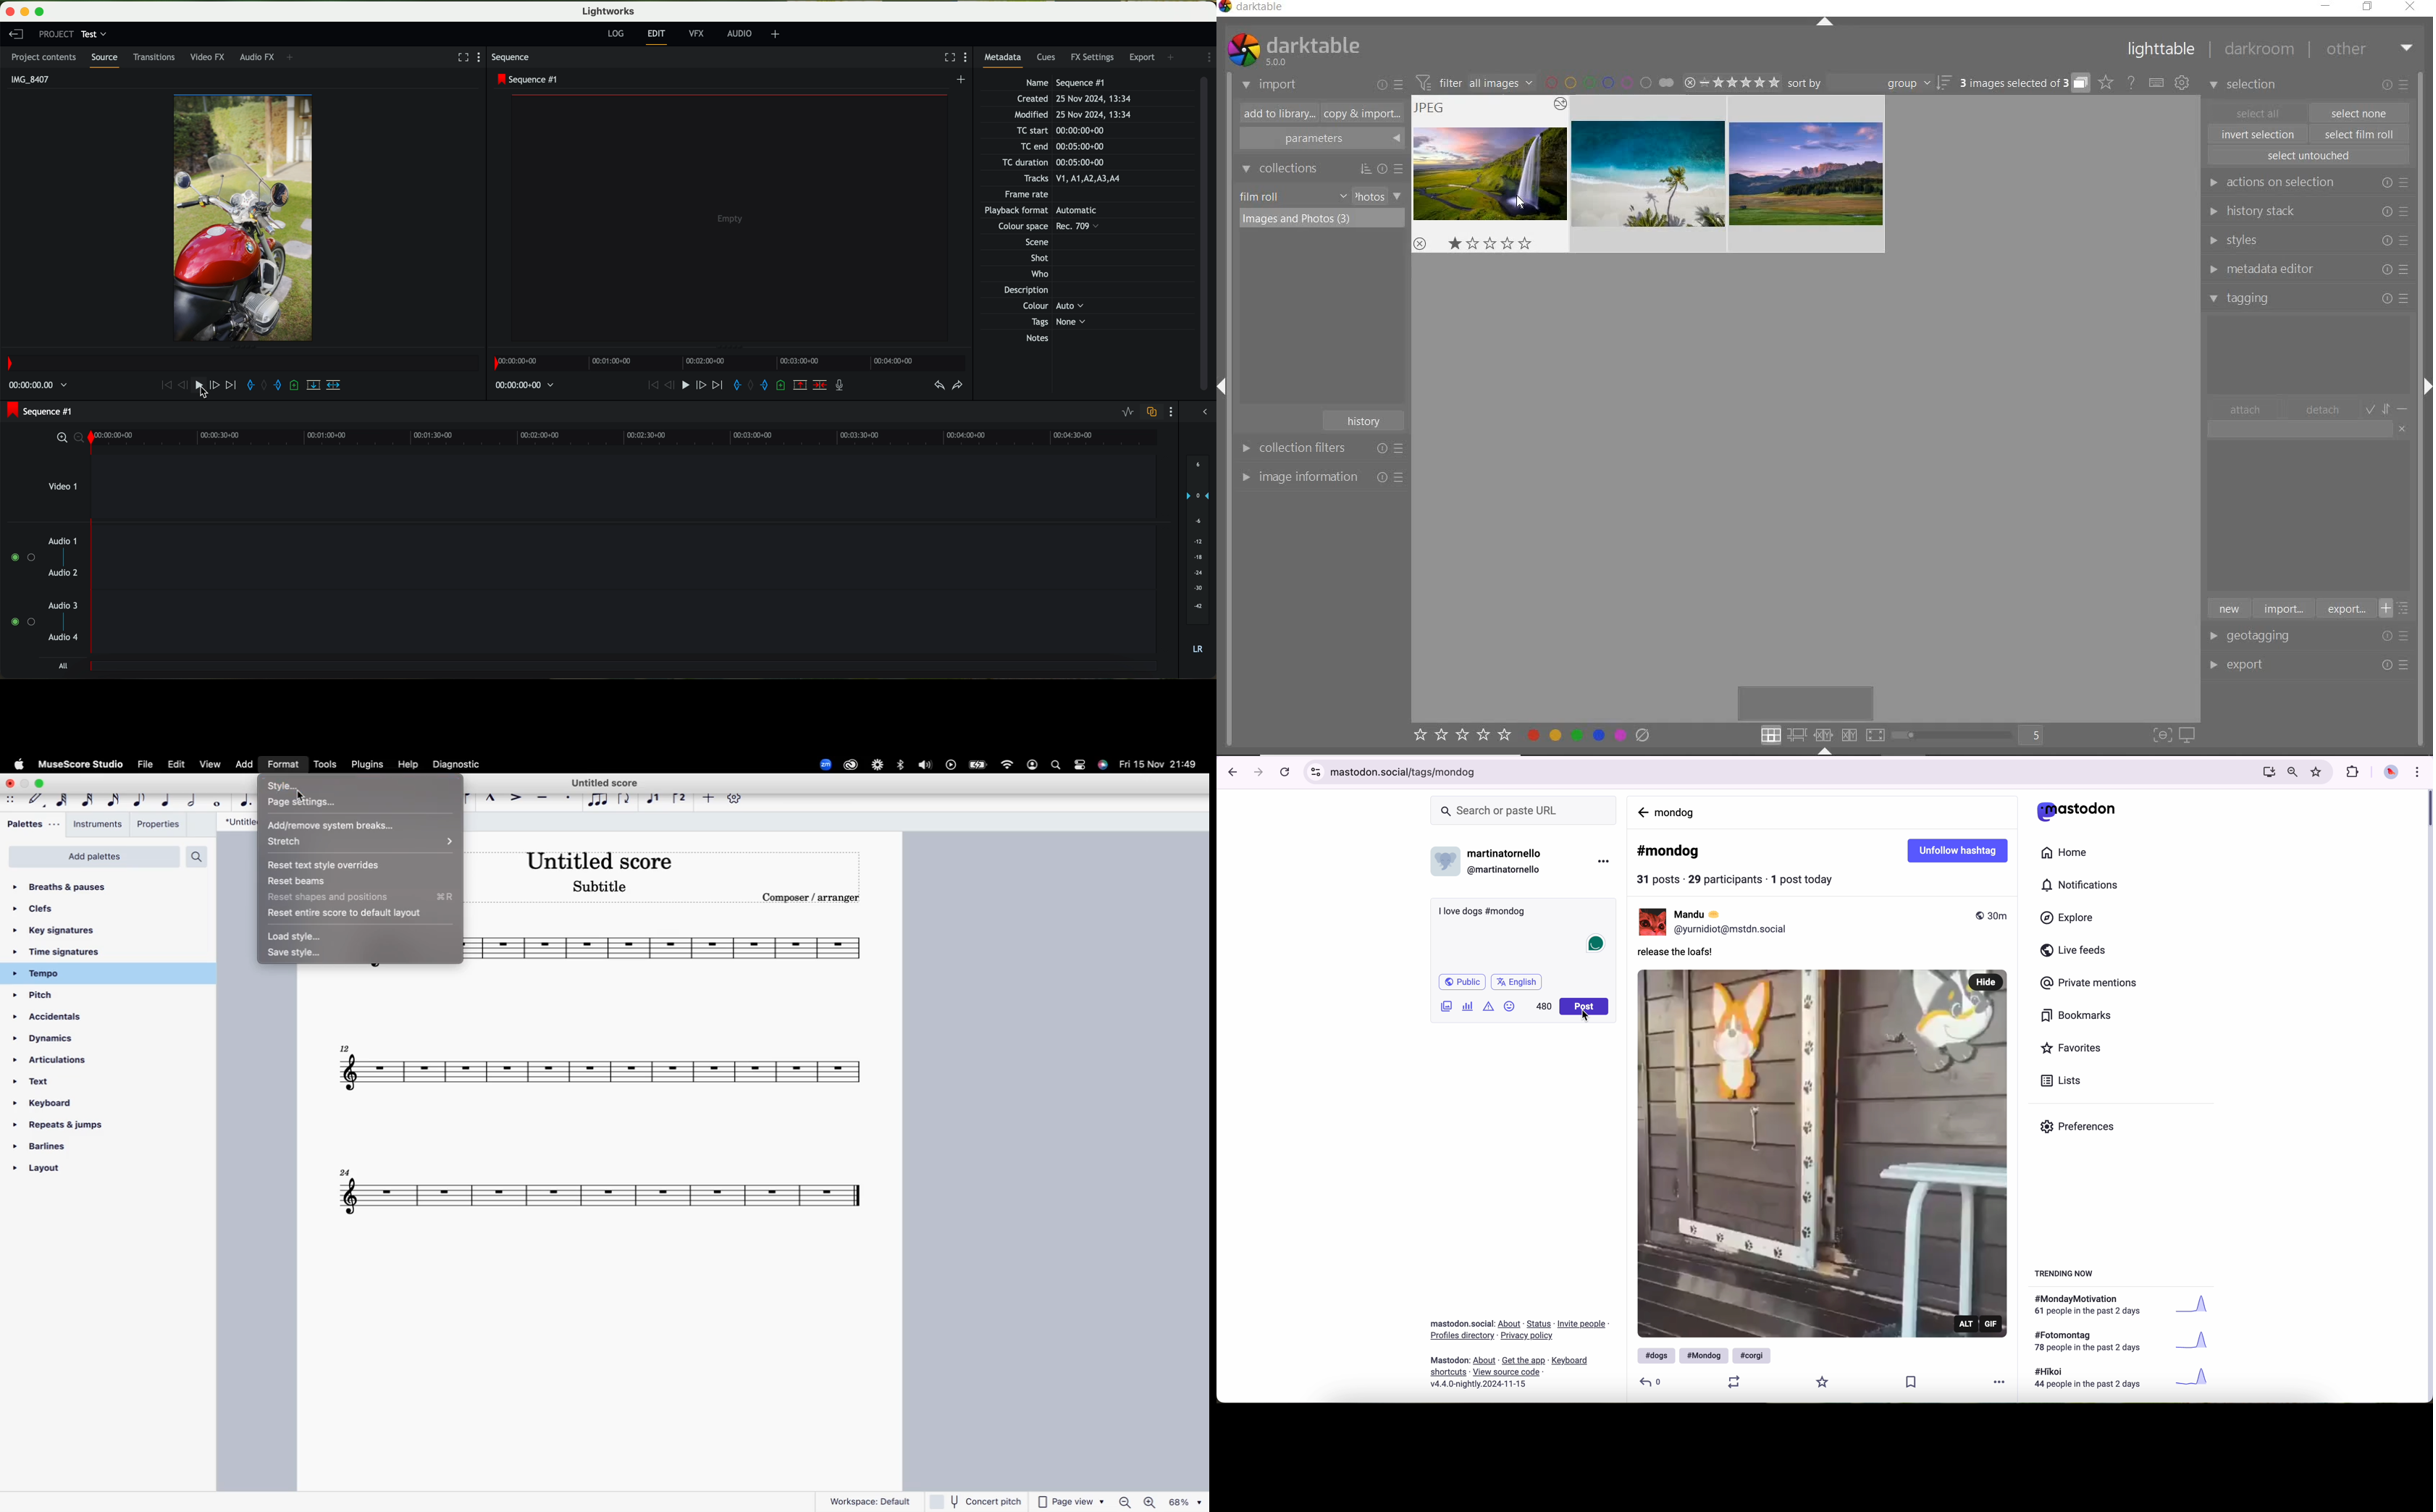 The image size is (2436, 1512). I want to click on link, so click(1510, 1324).